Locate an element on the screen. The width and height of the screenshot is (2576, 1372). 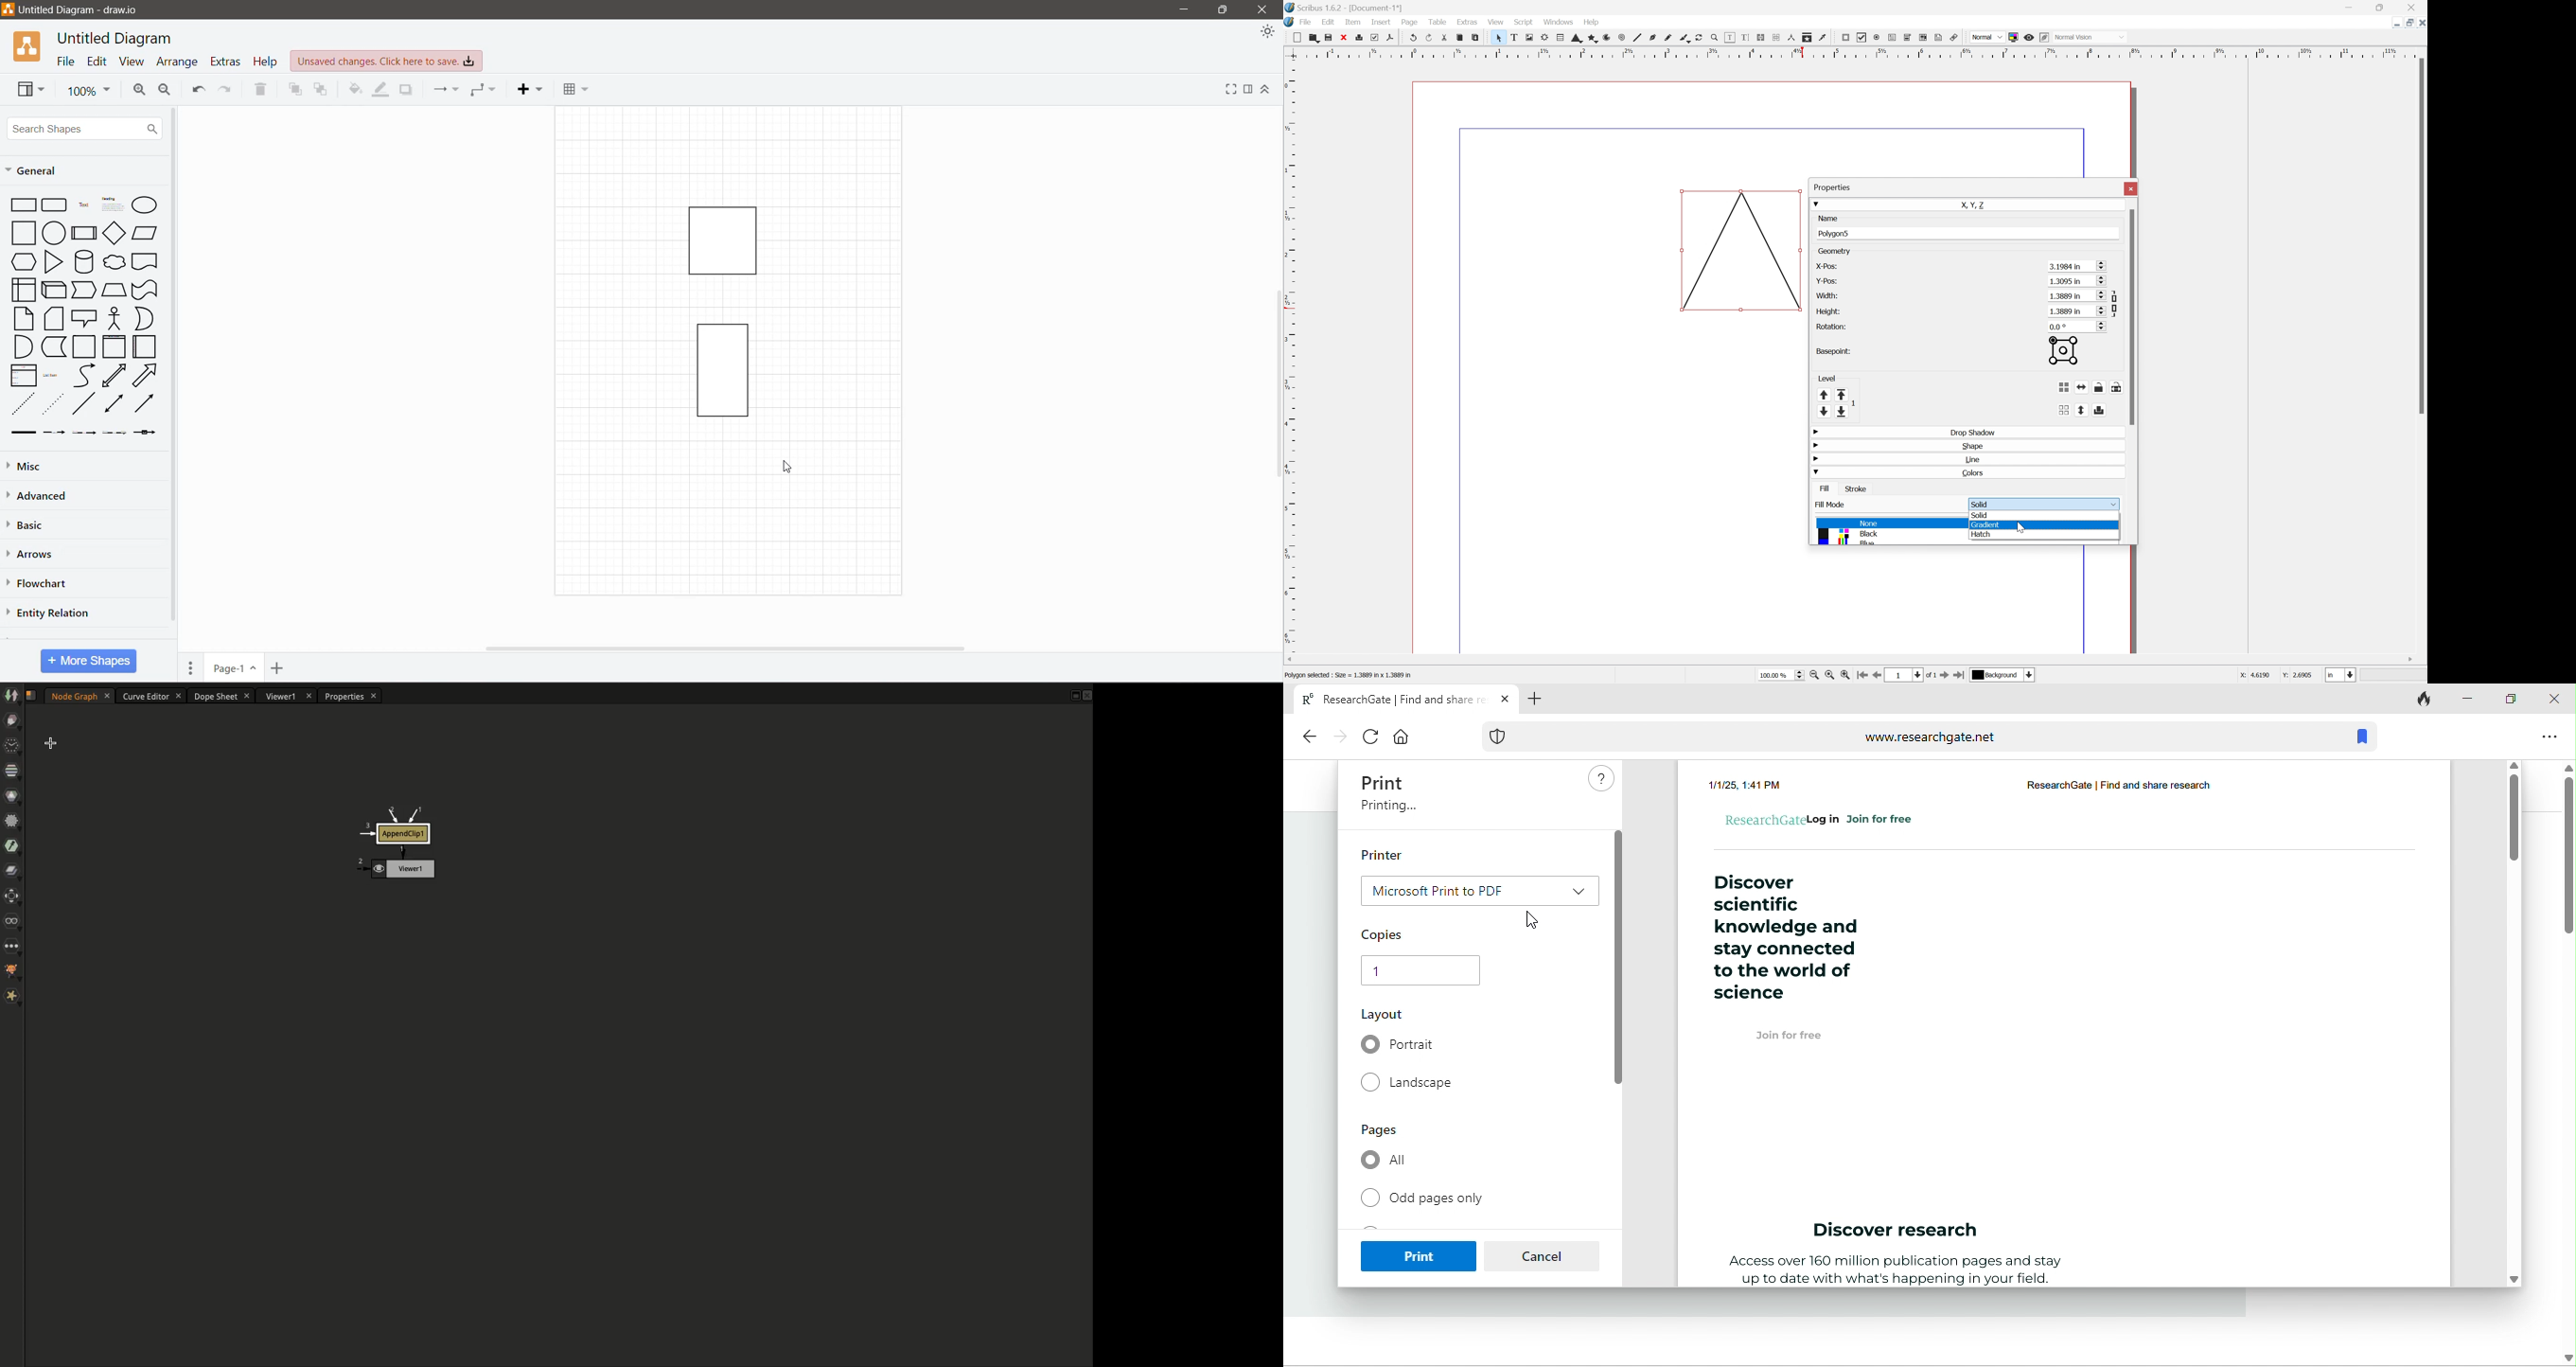
Y: 1.3254 is located at coordinates (2297, 676).